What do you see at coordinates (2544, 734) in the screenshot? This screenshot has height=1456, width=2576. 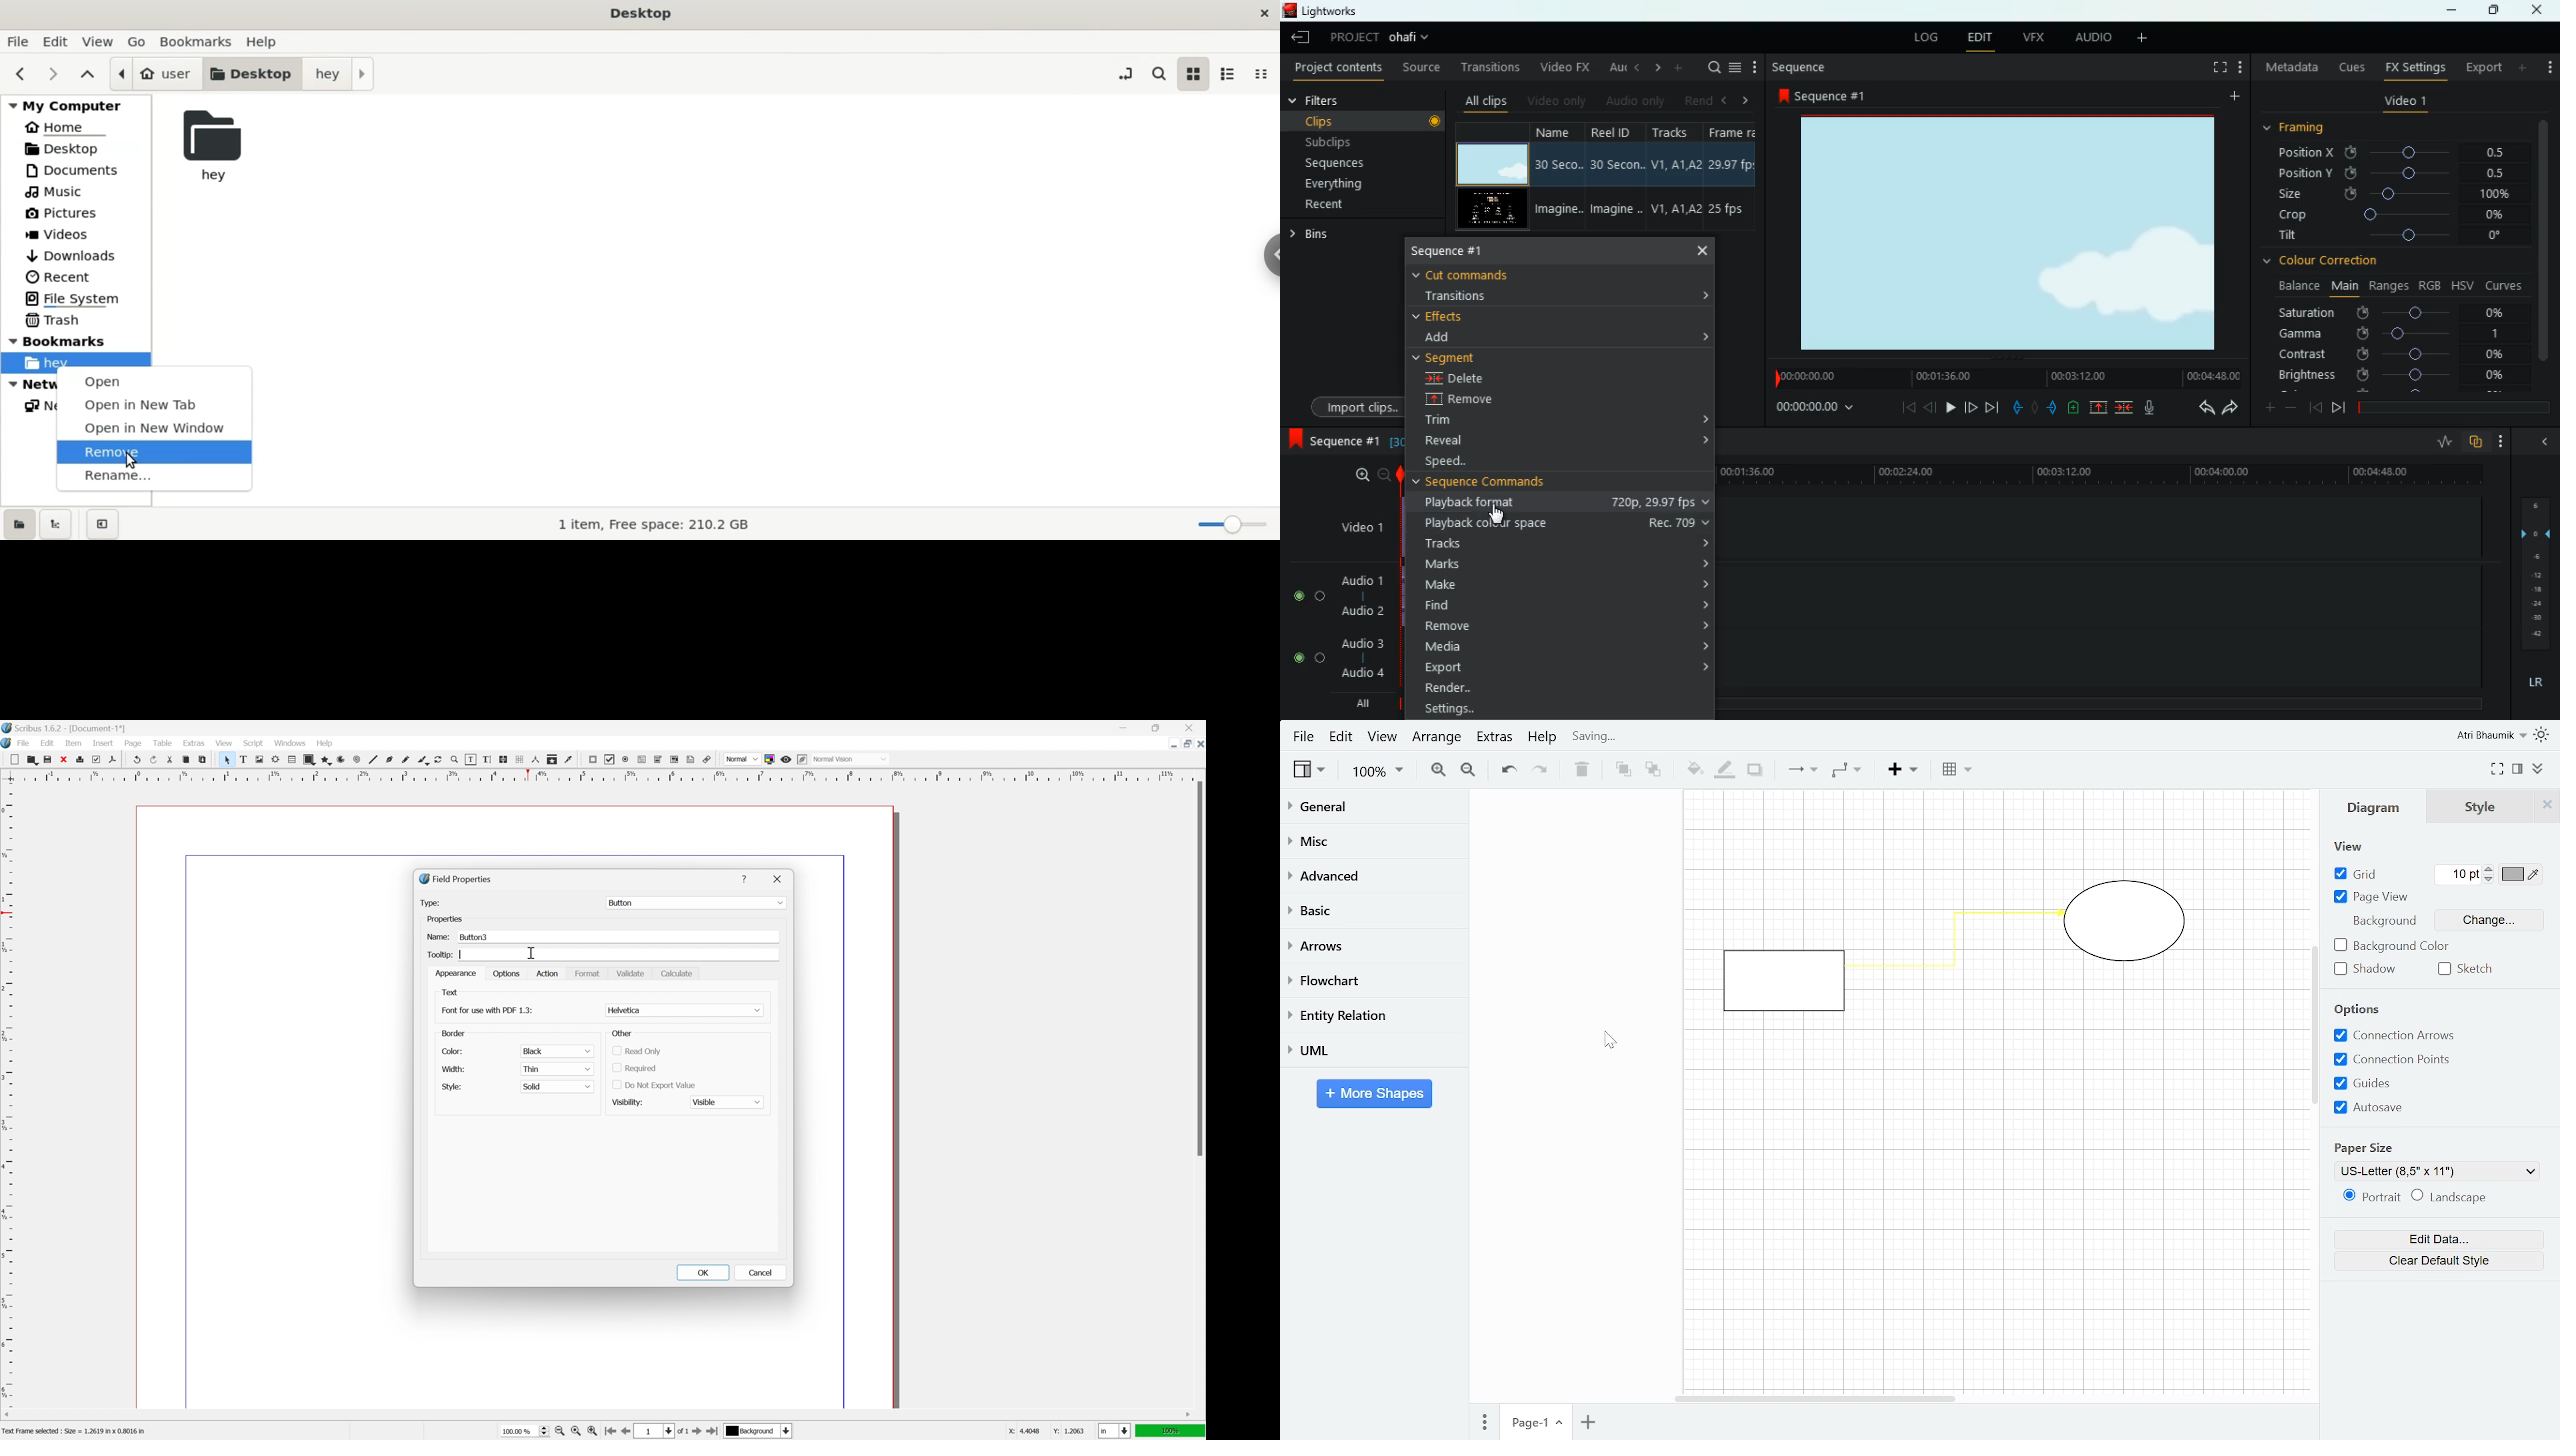 I see `Theme` at bounding box center [2544, 734].